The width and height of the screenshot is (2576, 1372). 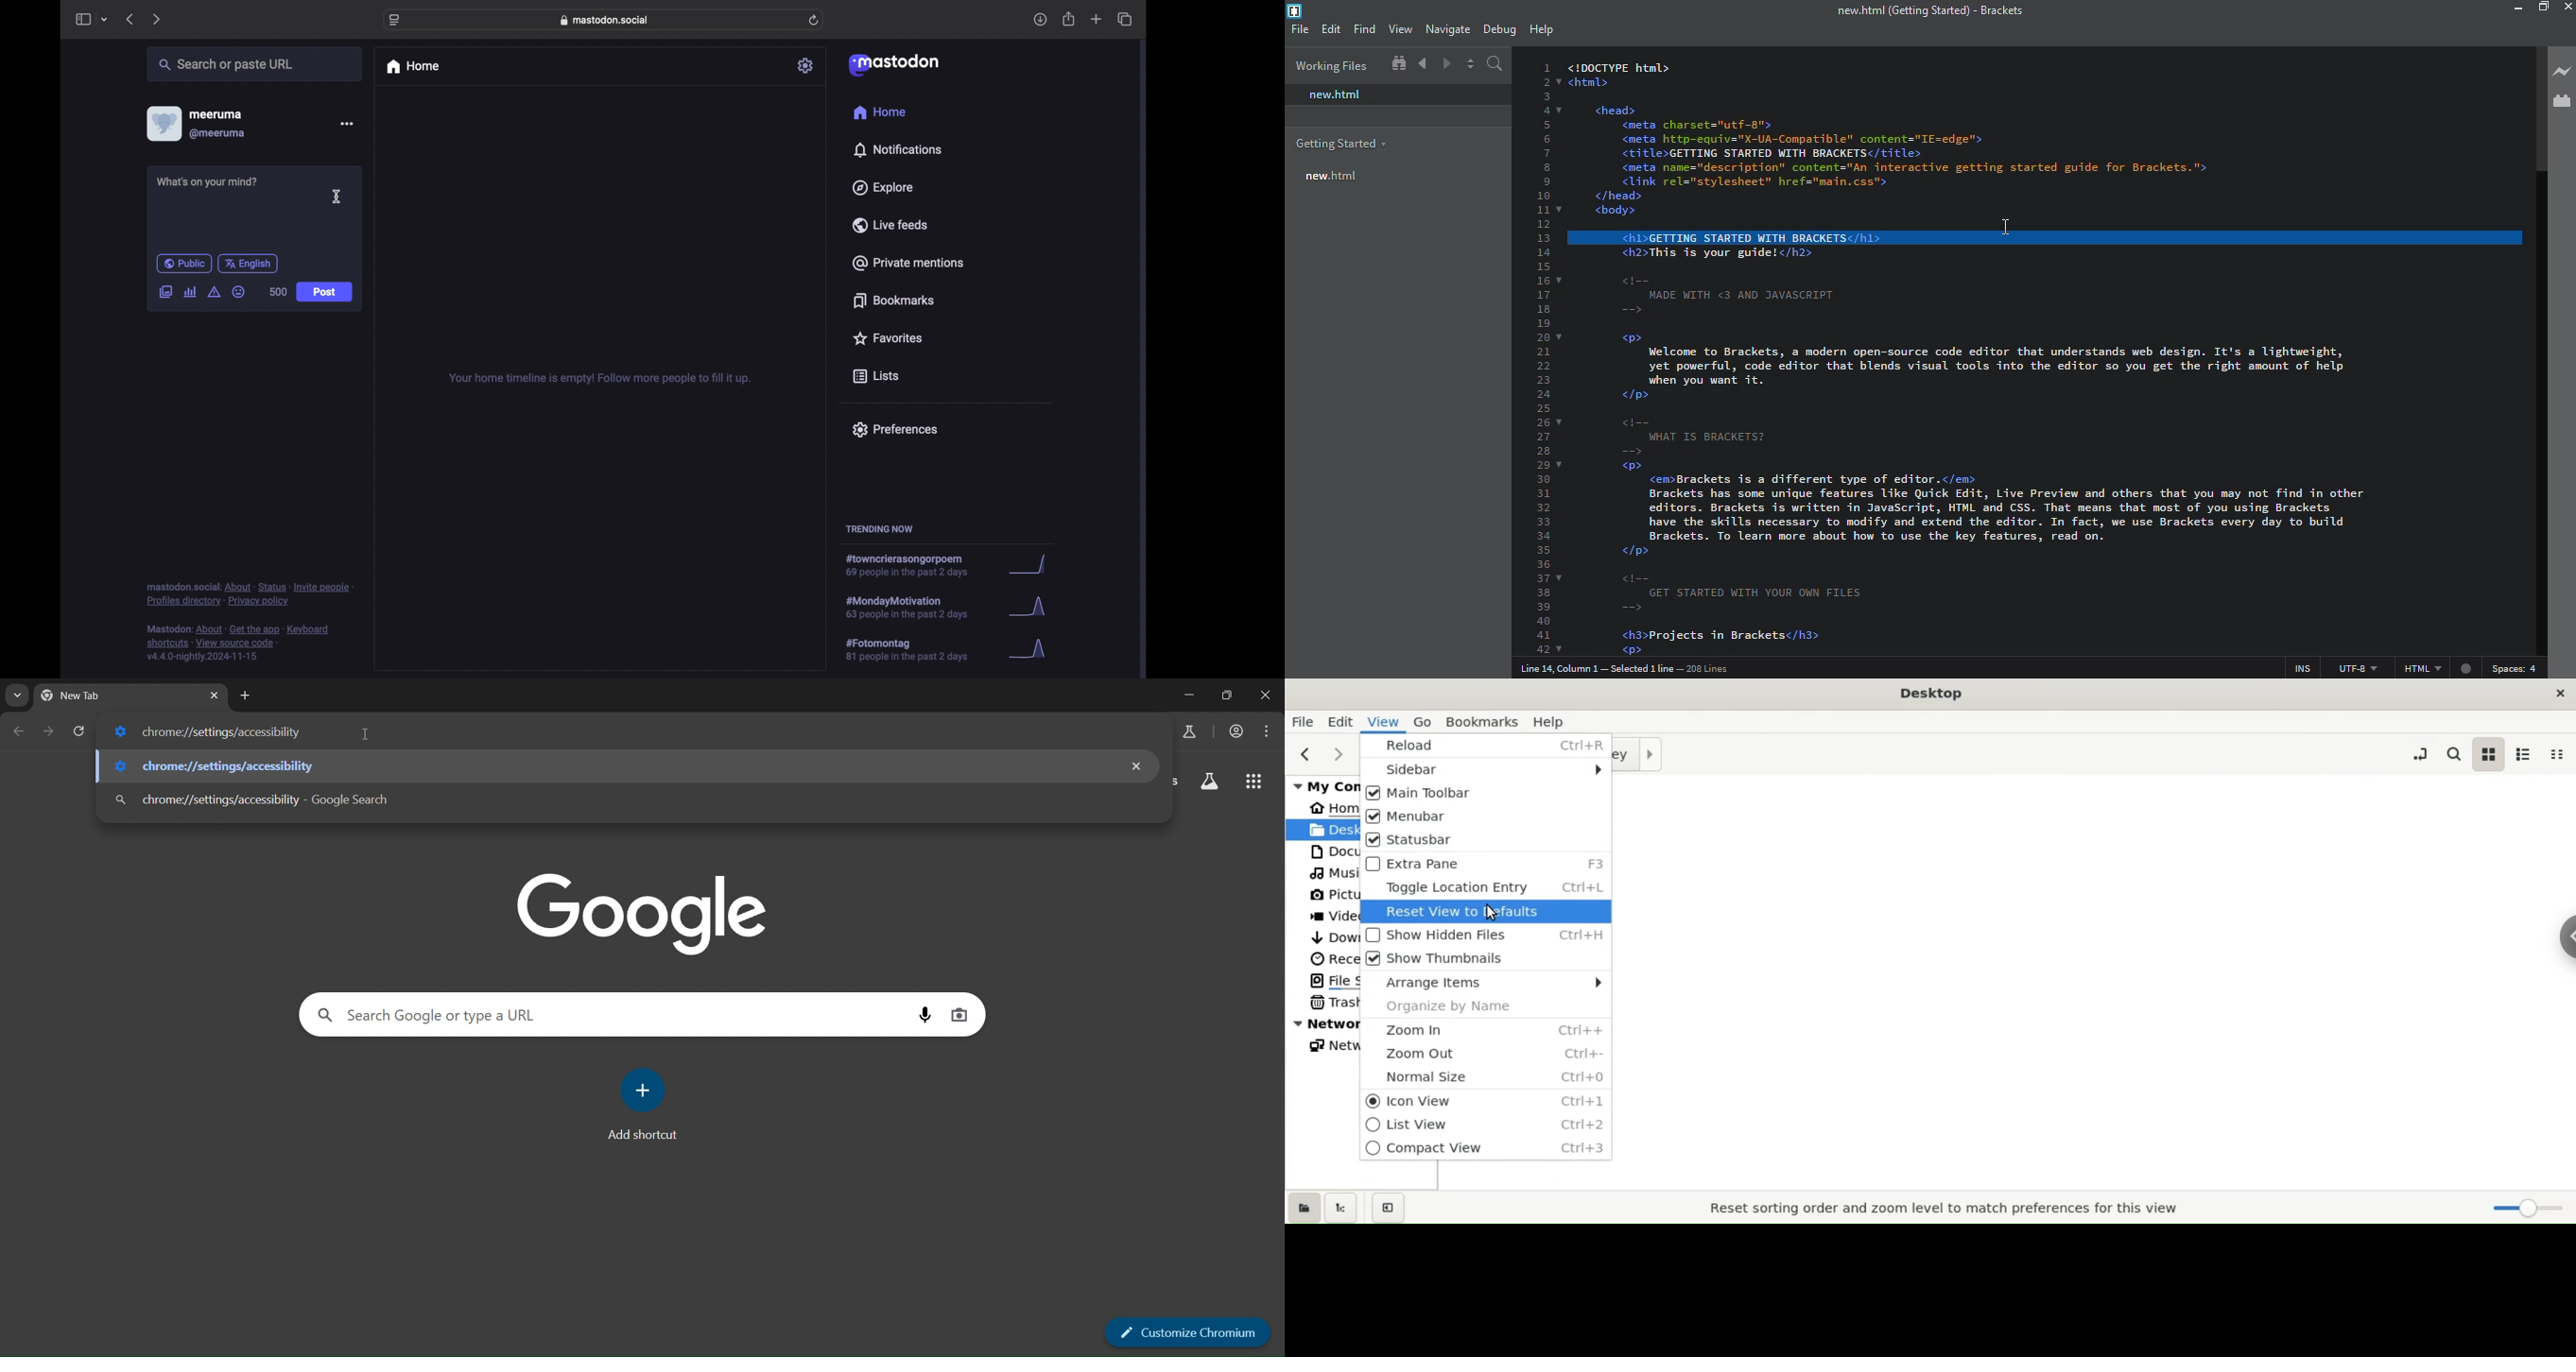 I want to click on graph, so click(x=1028, y=608).